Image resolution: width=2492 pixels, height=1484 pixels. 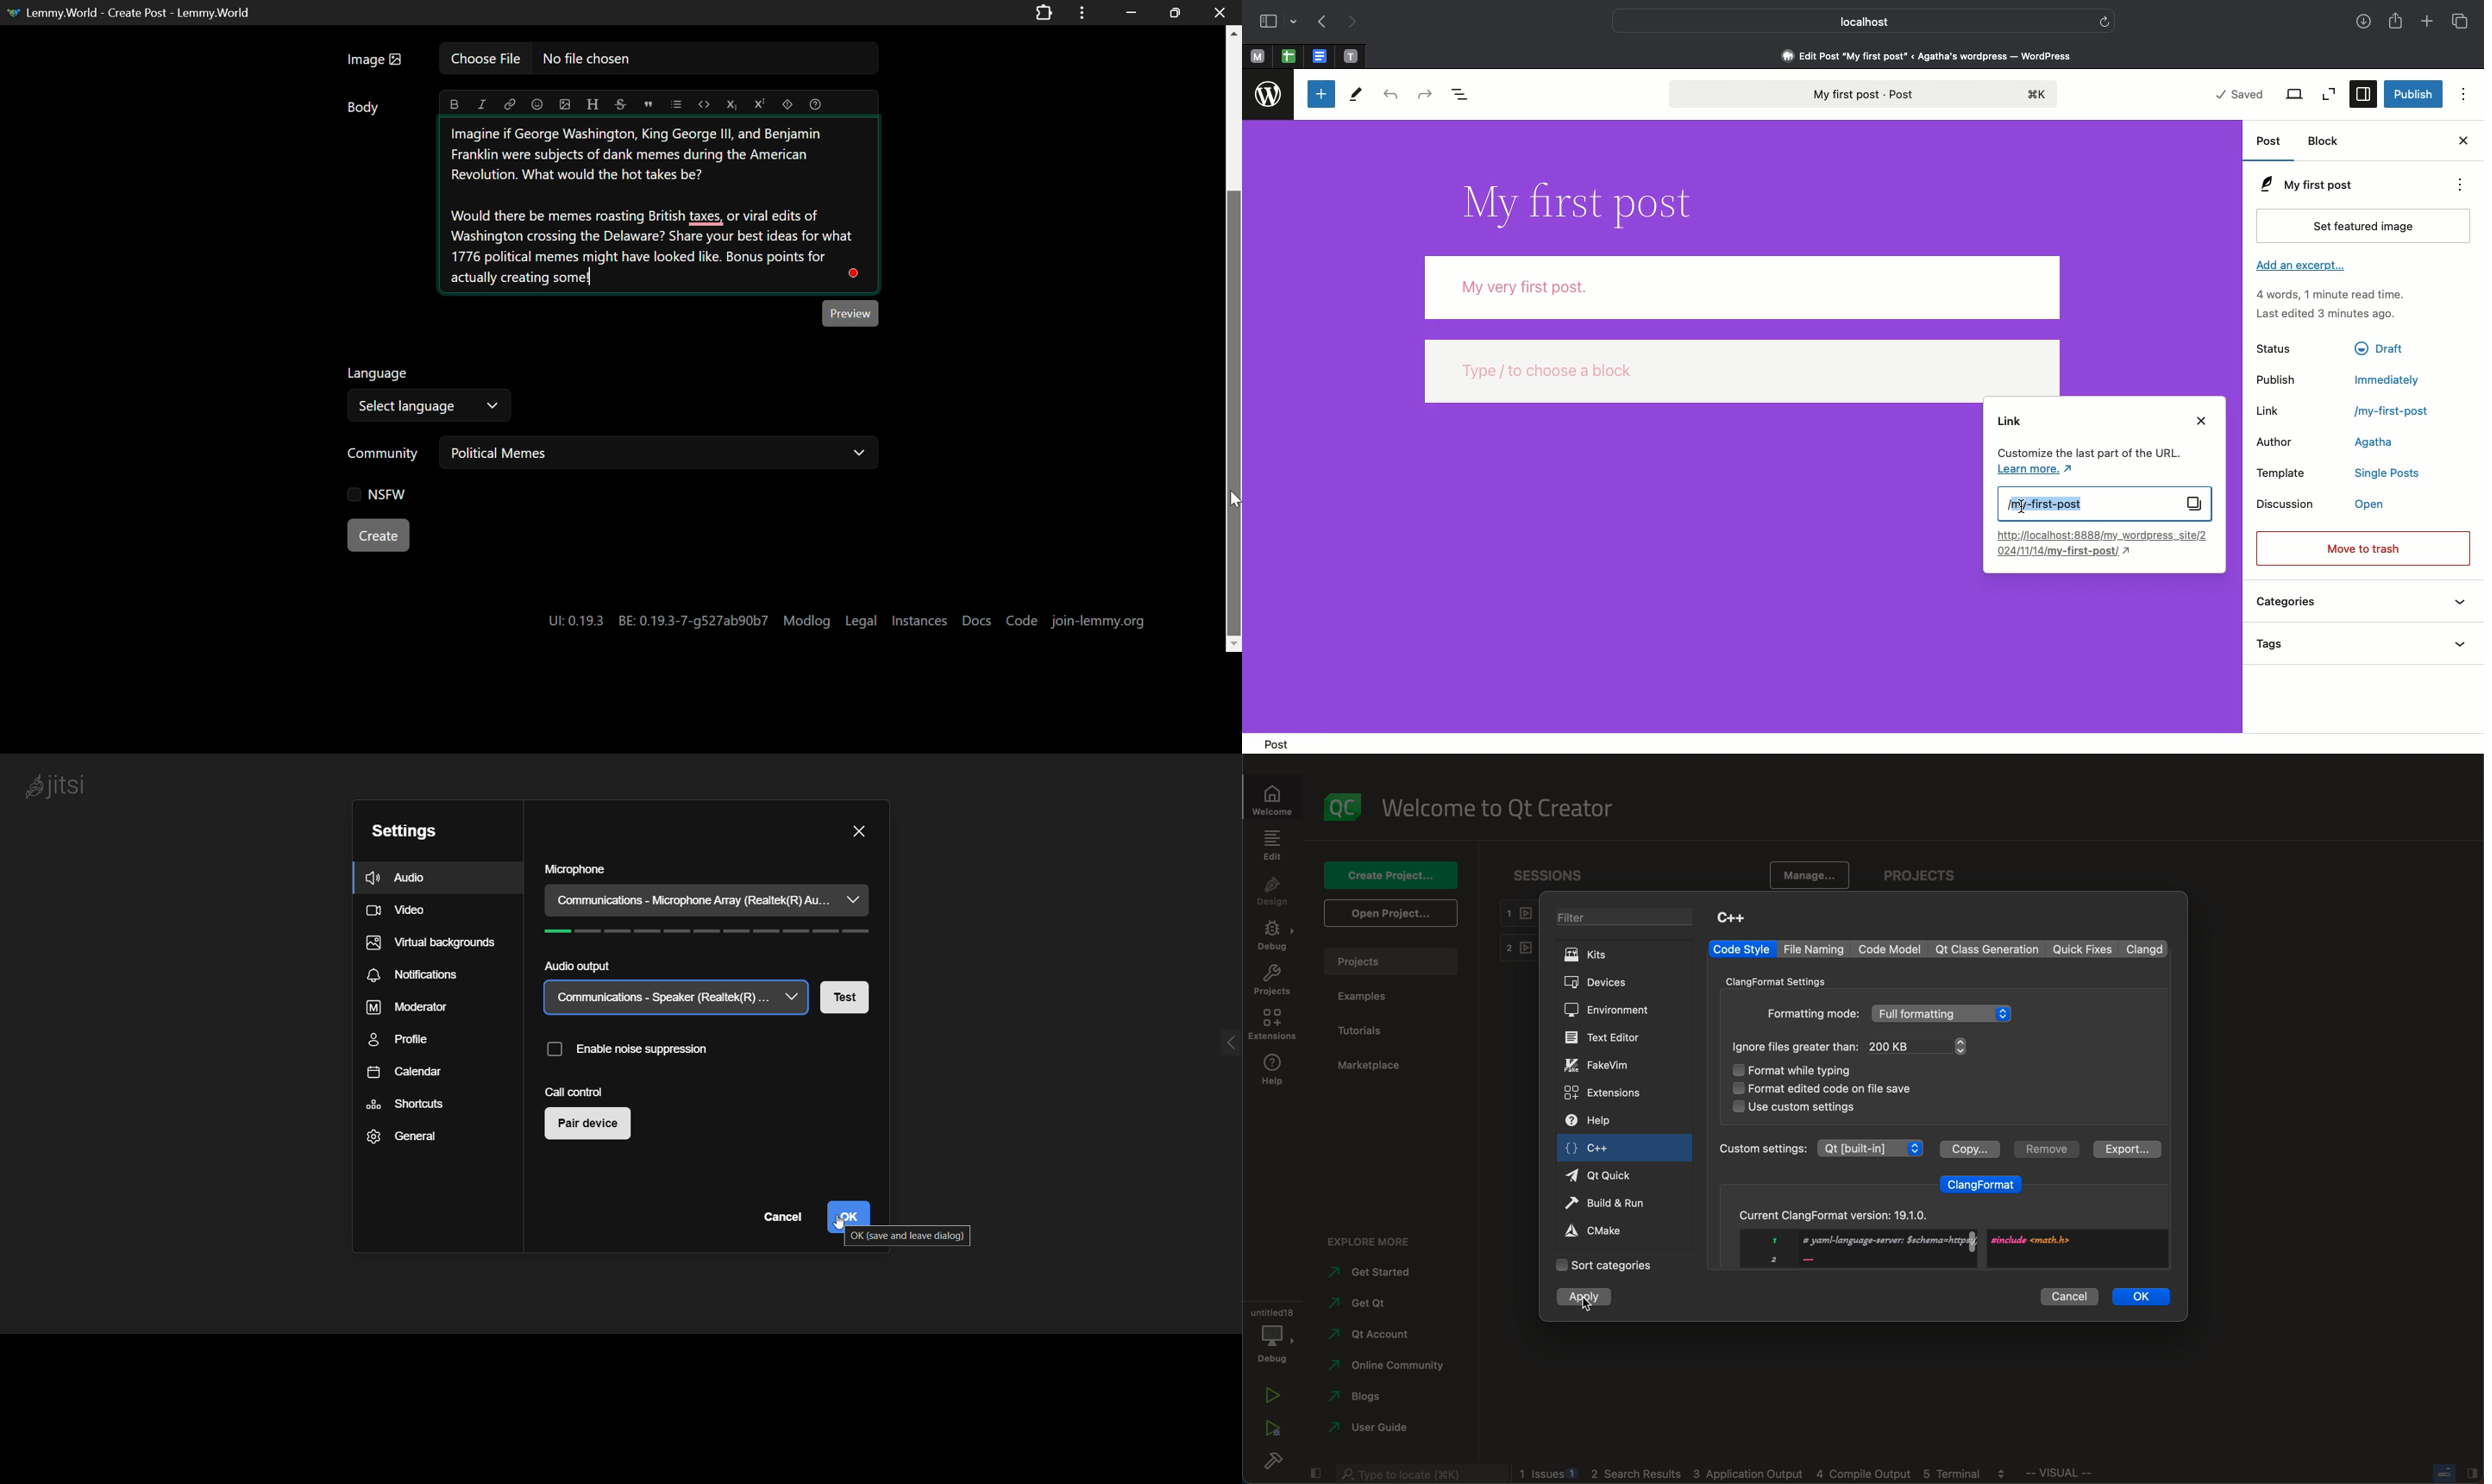 What do you see at coordinates (1378, 1272) in the screenshot?
I see `started` at bounding box center [1378, 1272].